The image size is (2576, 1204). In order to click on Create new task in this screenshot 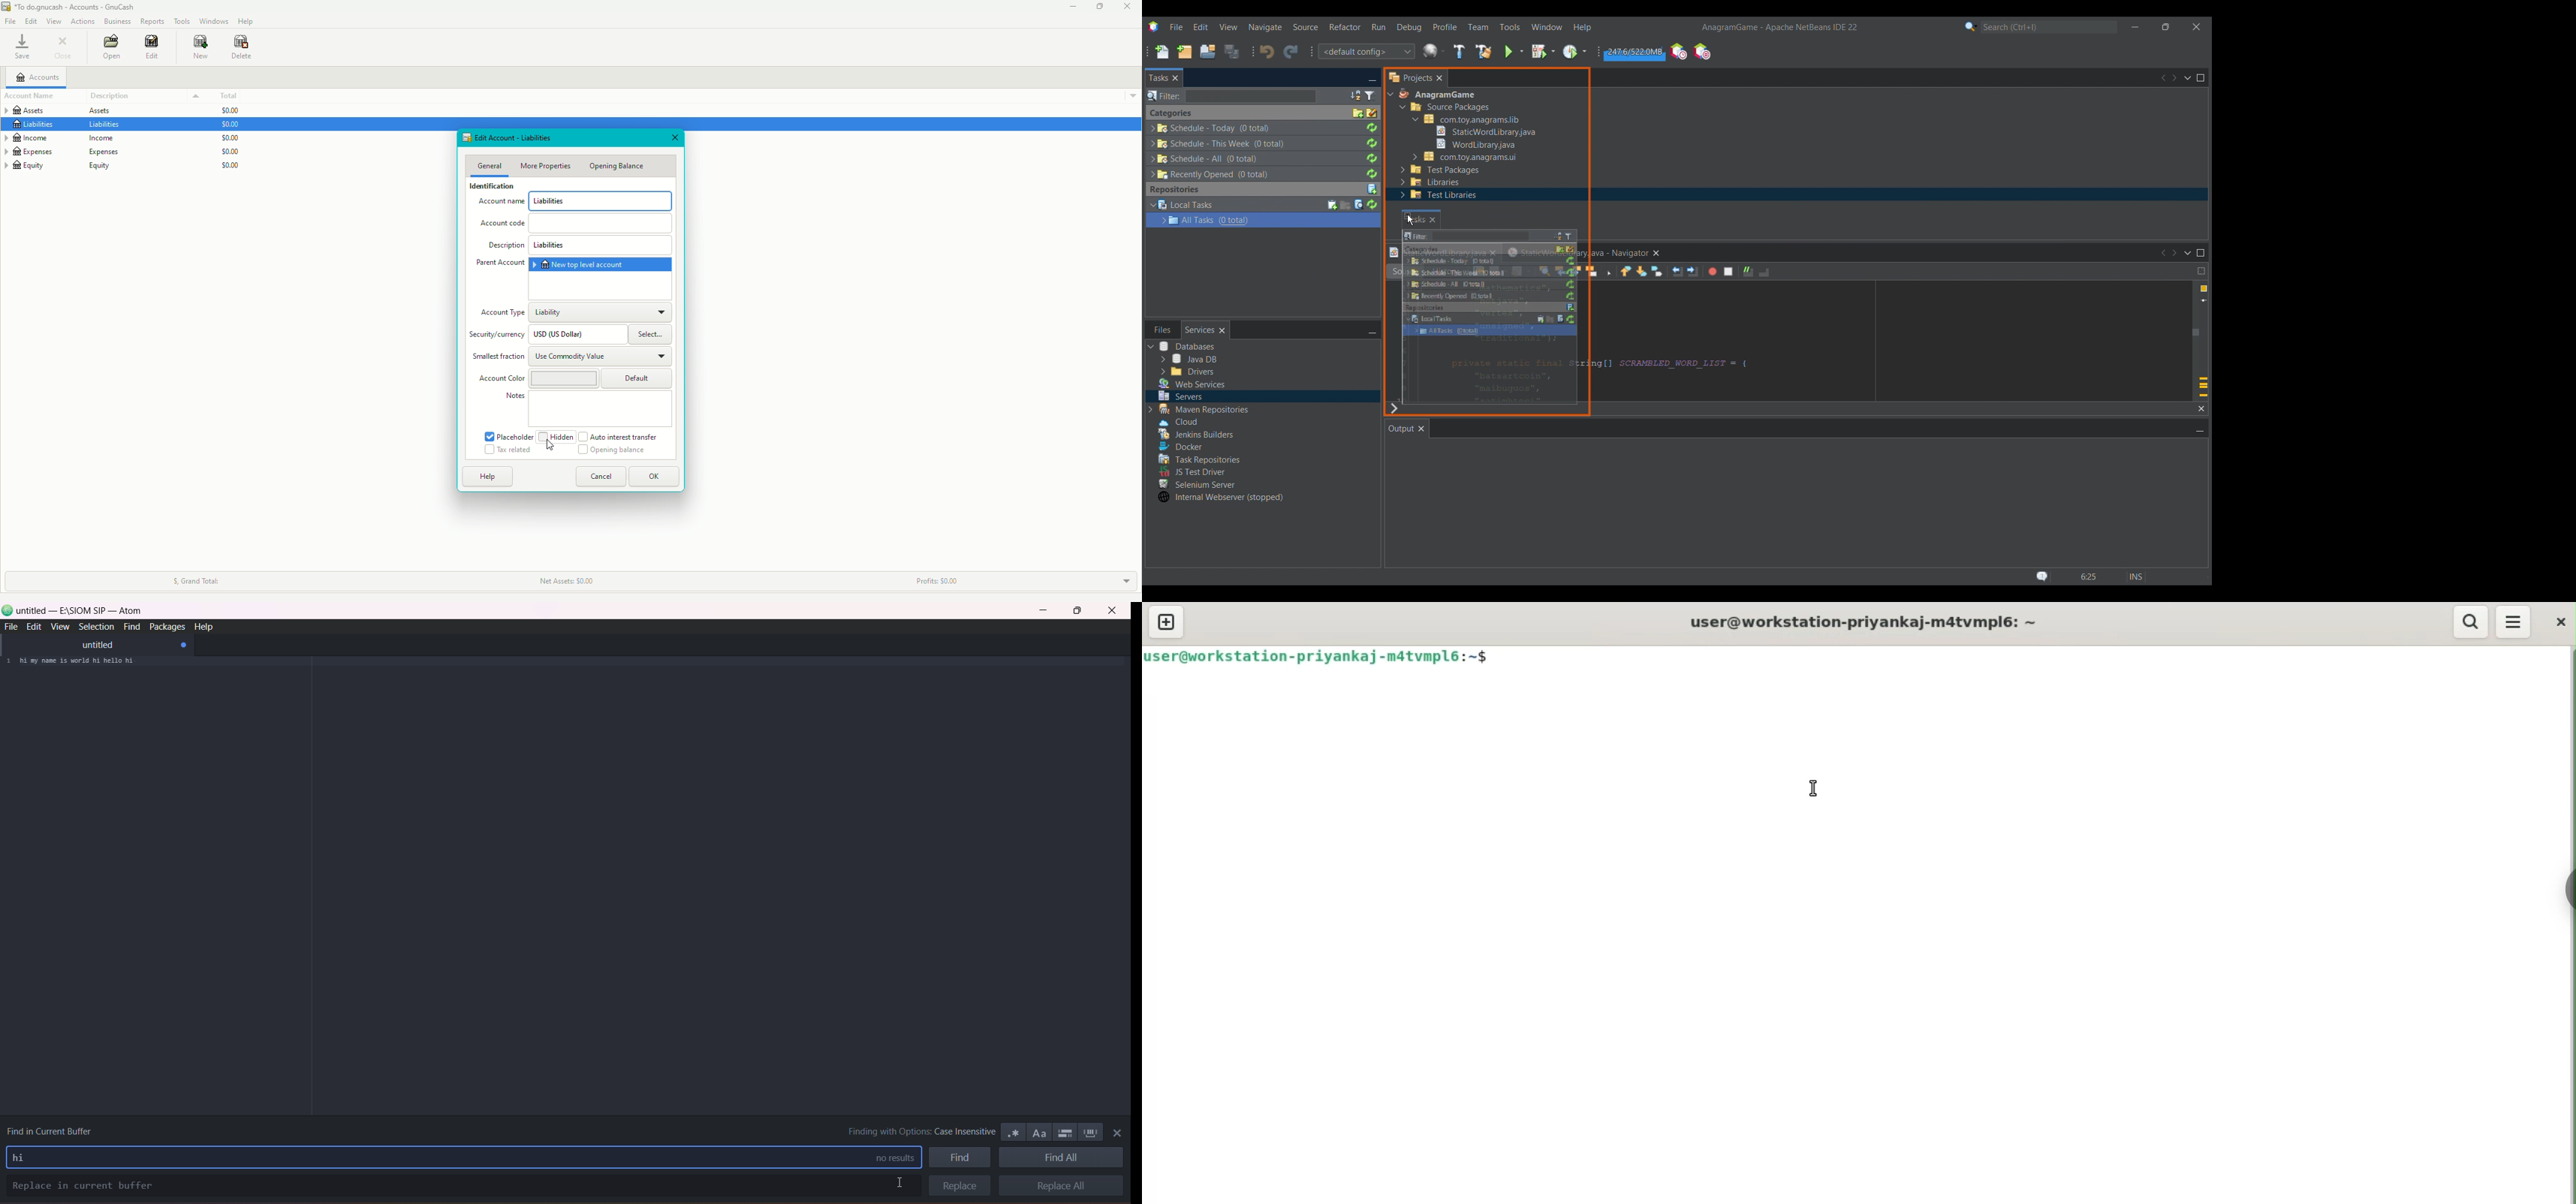, I will do `click(1333, 205)`.